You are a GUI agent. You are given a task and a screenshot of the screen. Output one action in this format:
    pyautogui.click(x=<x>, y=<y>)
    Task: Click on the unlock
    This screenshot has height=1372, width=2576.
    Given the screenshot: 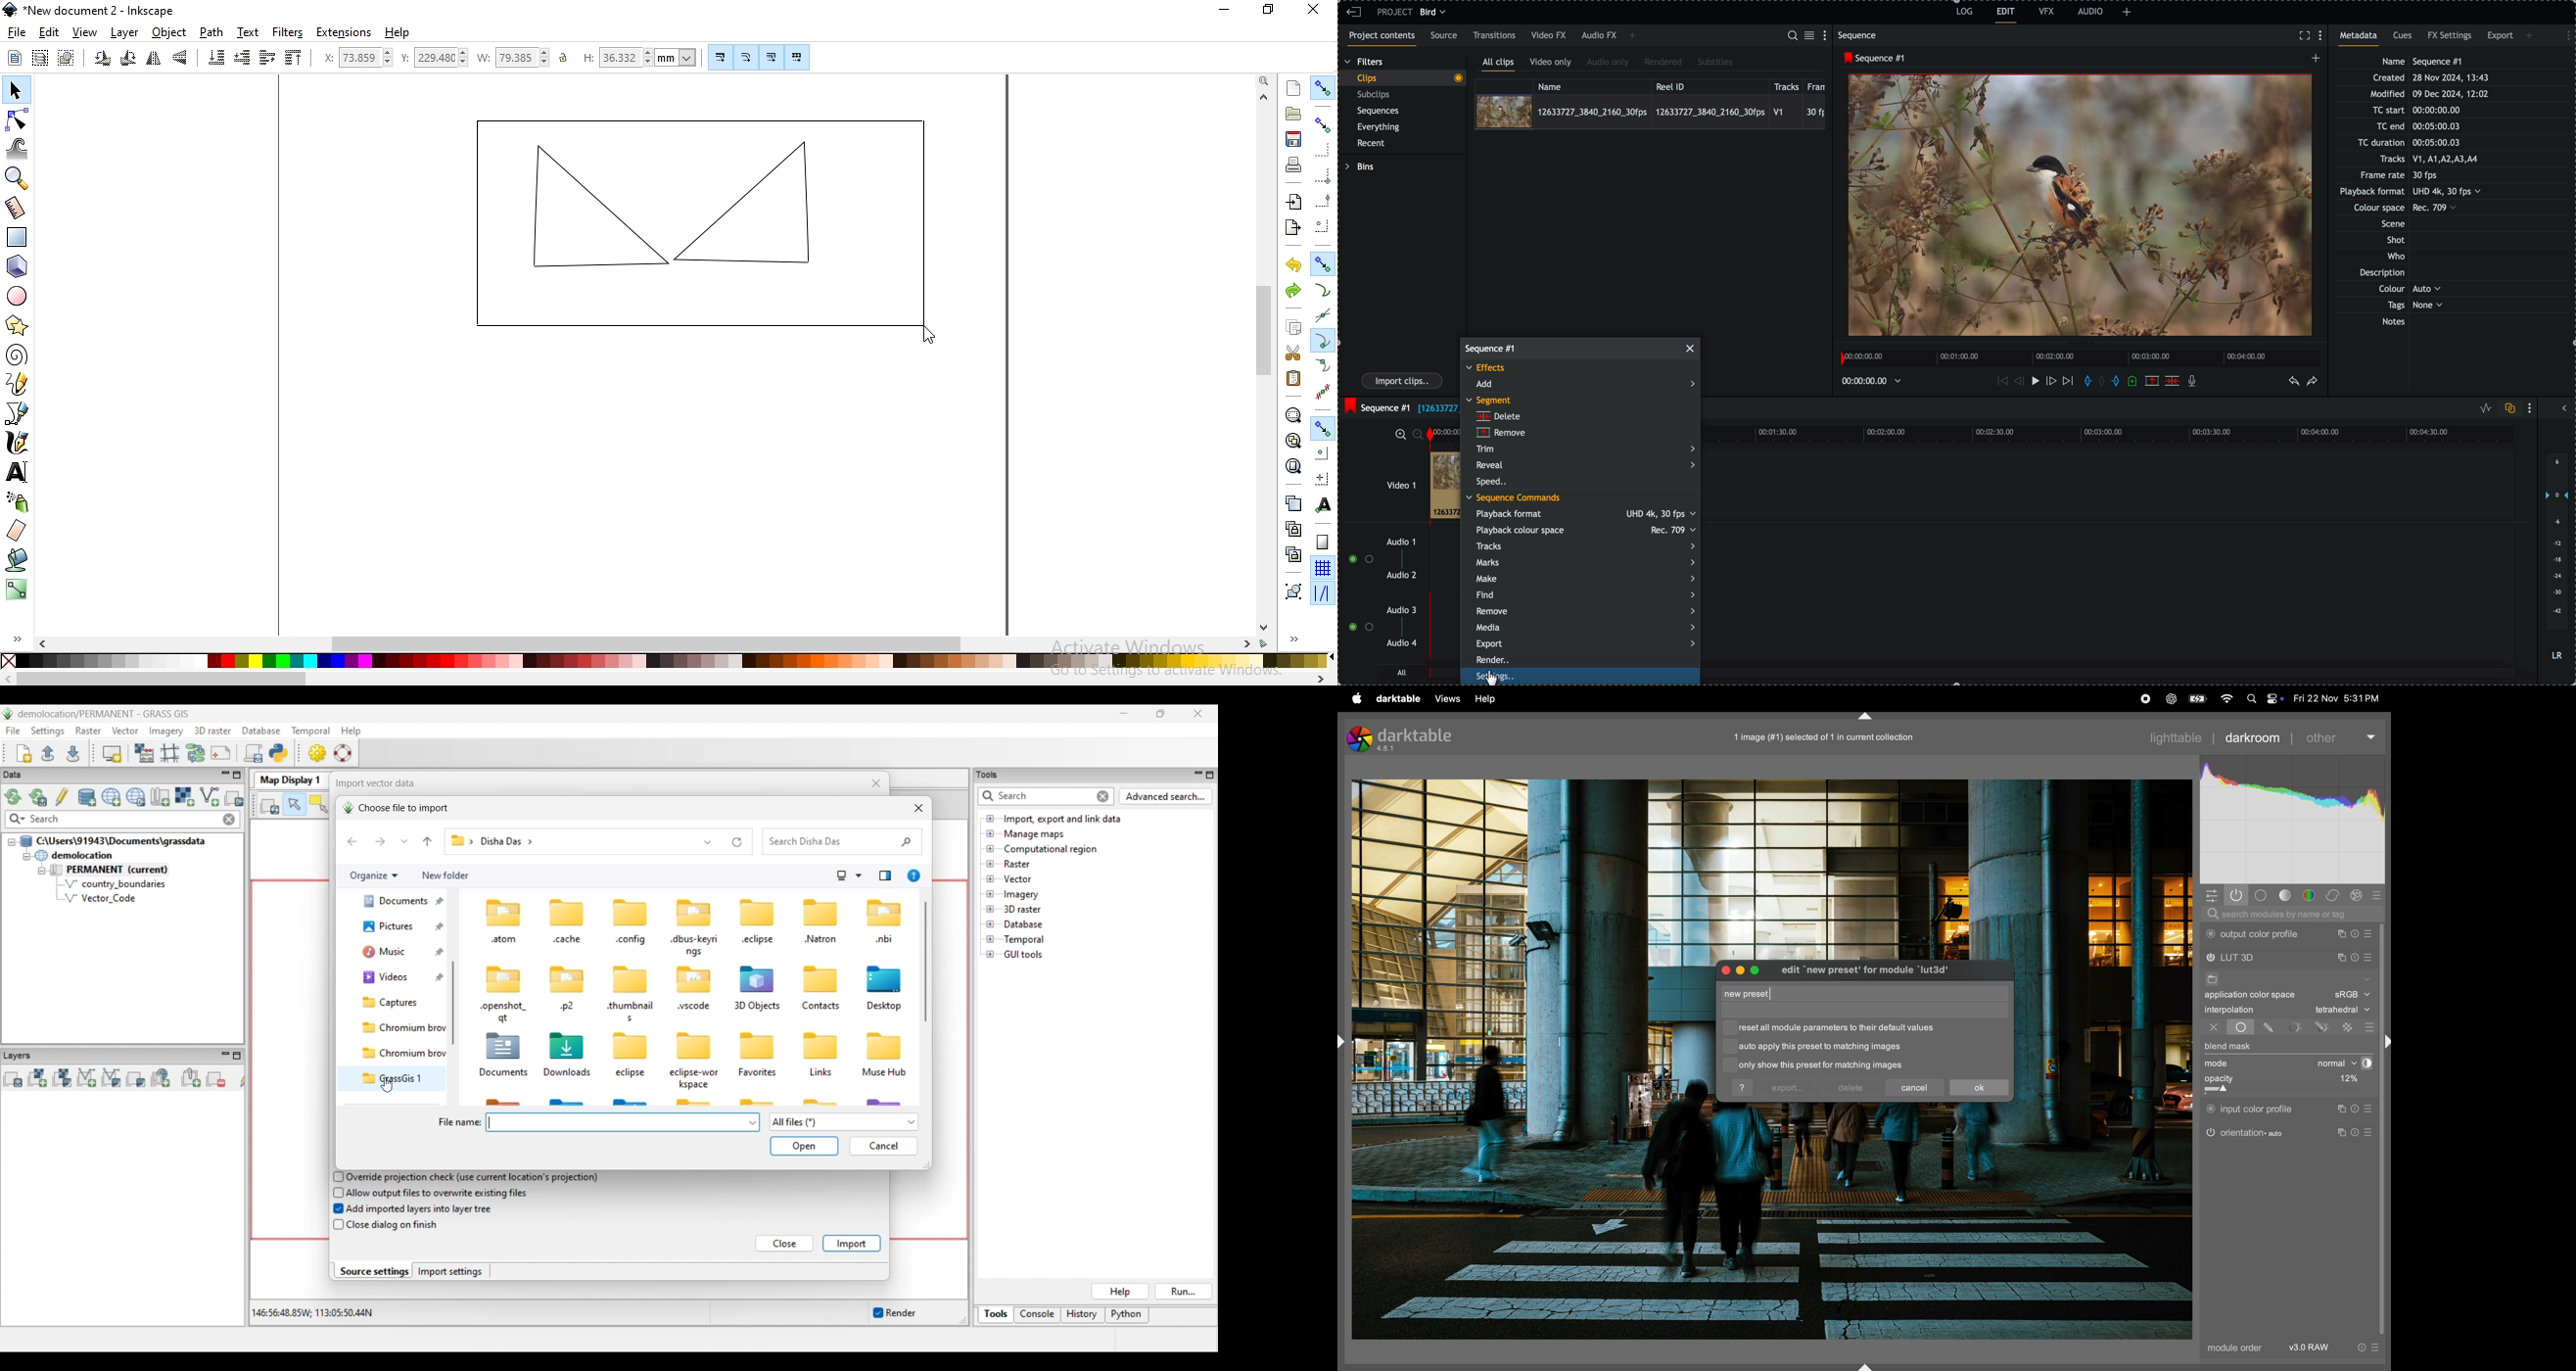 What is the action you would take?
    pyautogui.click(x=567, y=59)
    